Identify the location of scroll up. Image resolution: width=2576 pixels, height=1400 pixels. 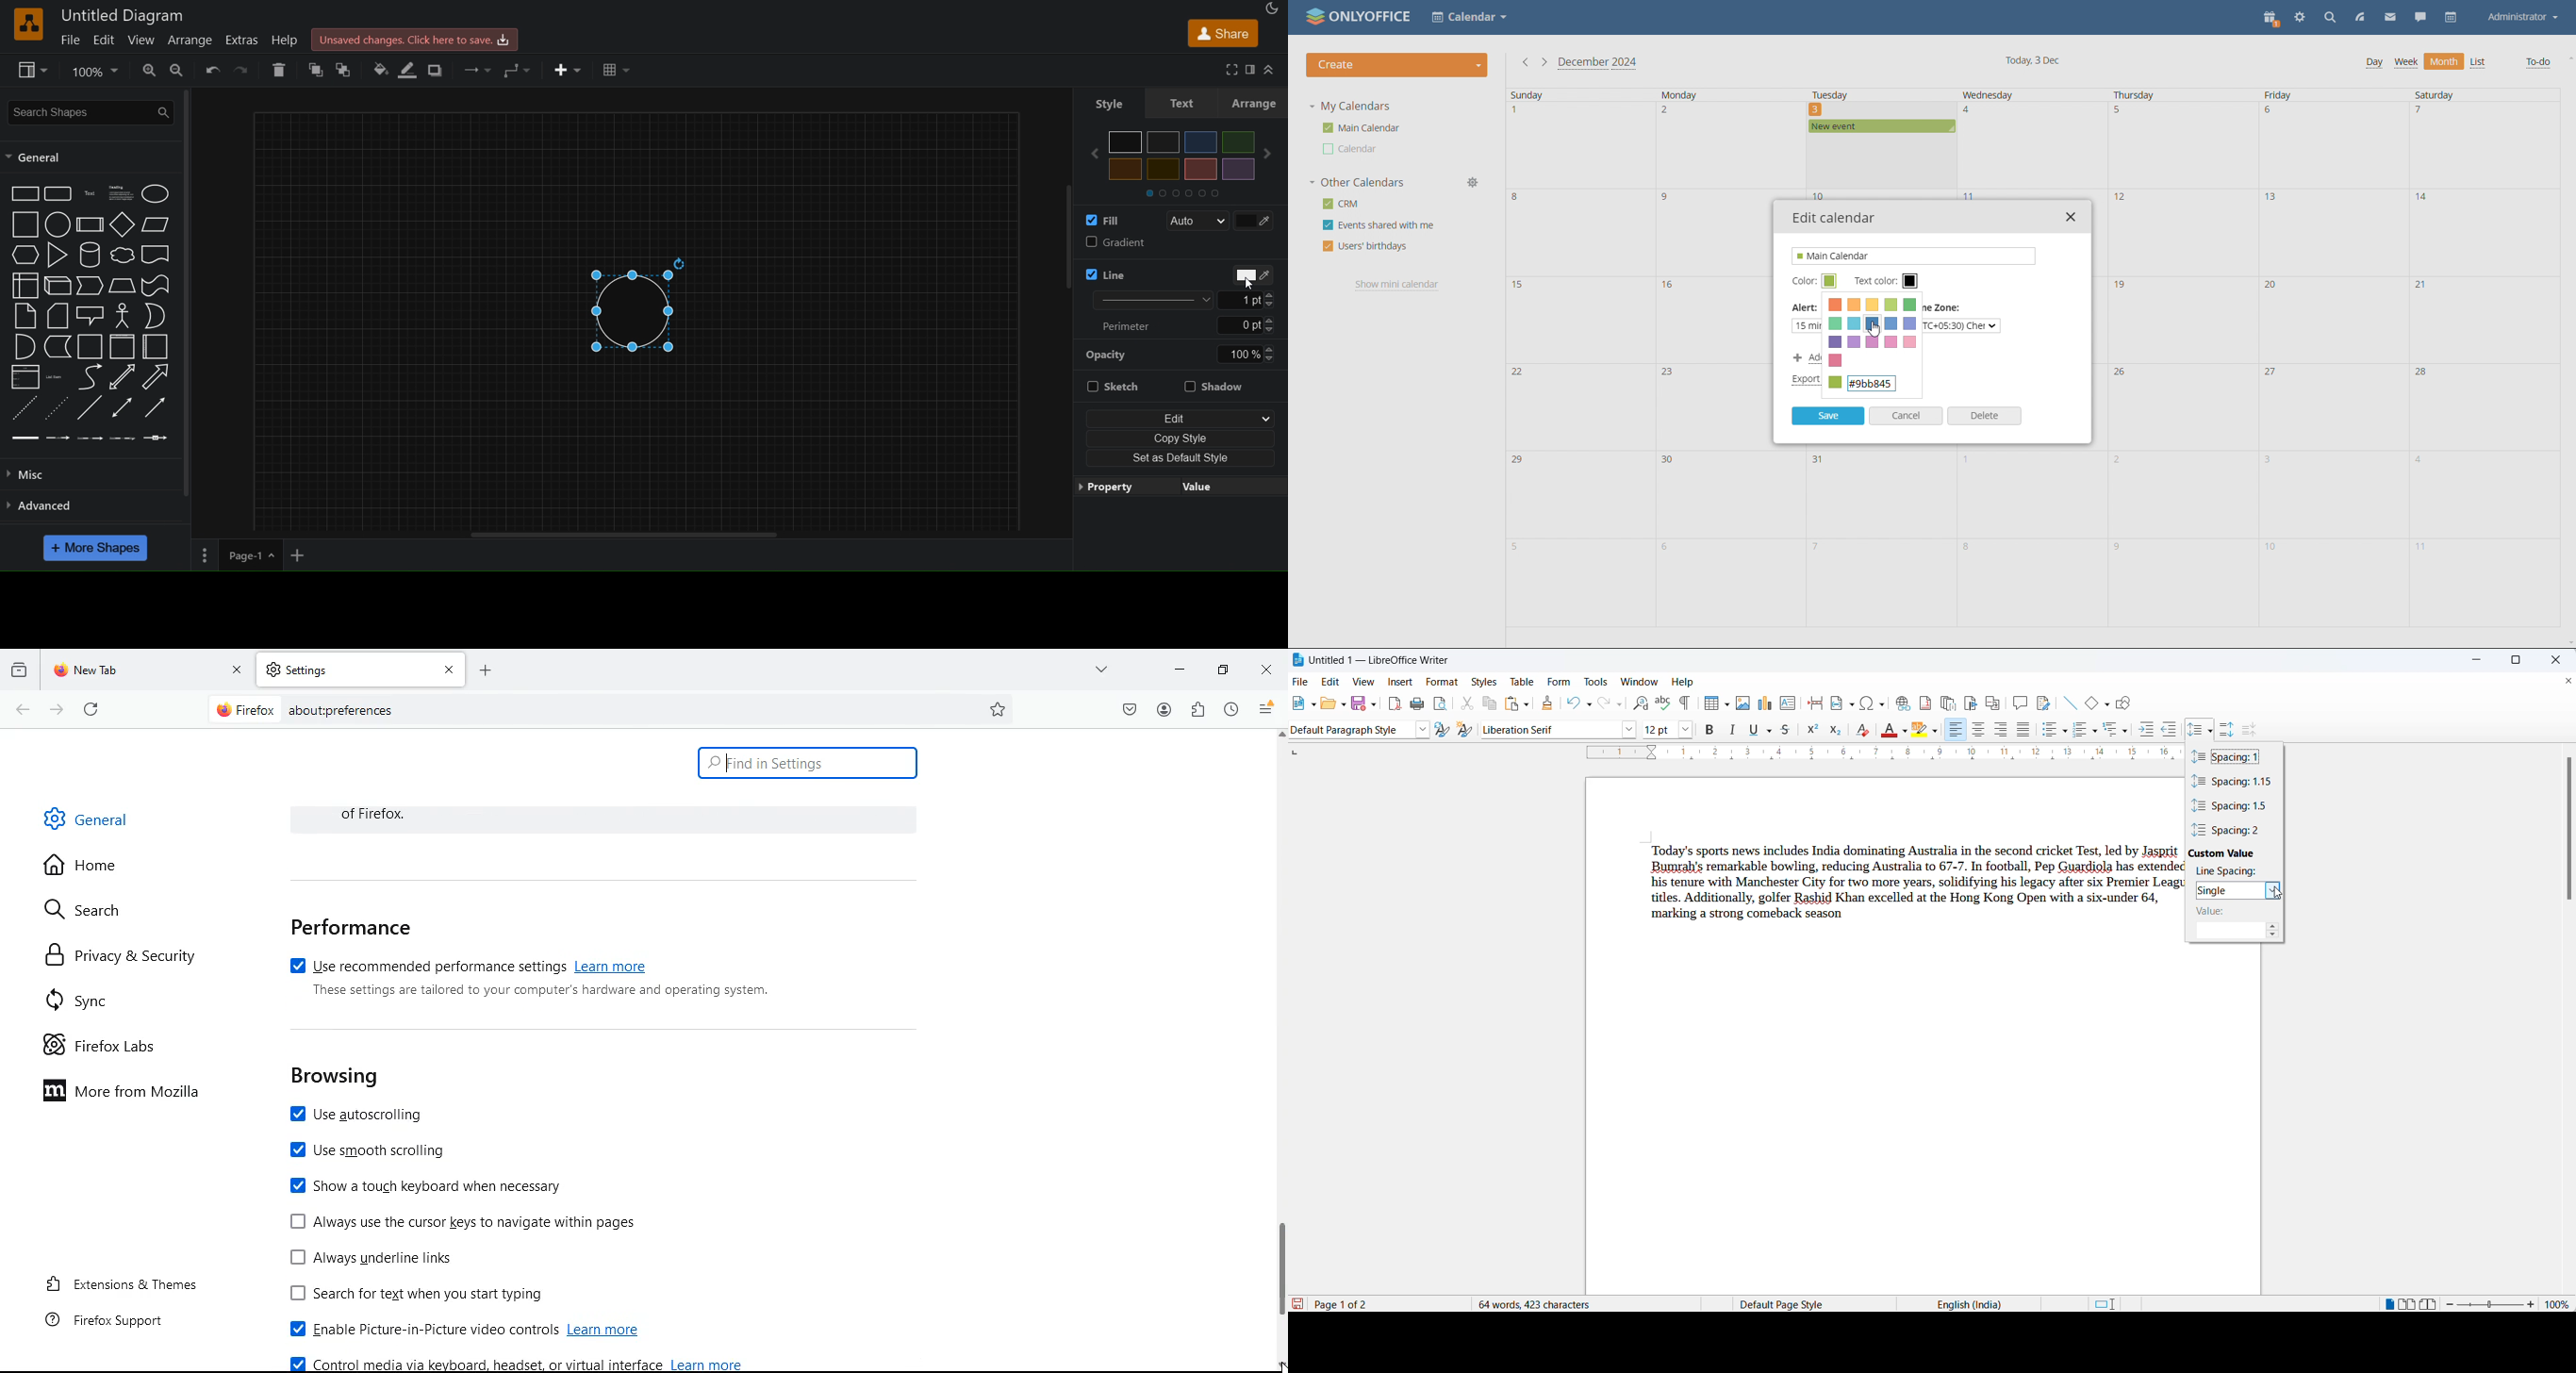
(2568, 57).